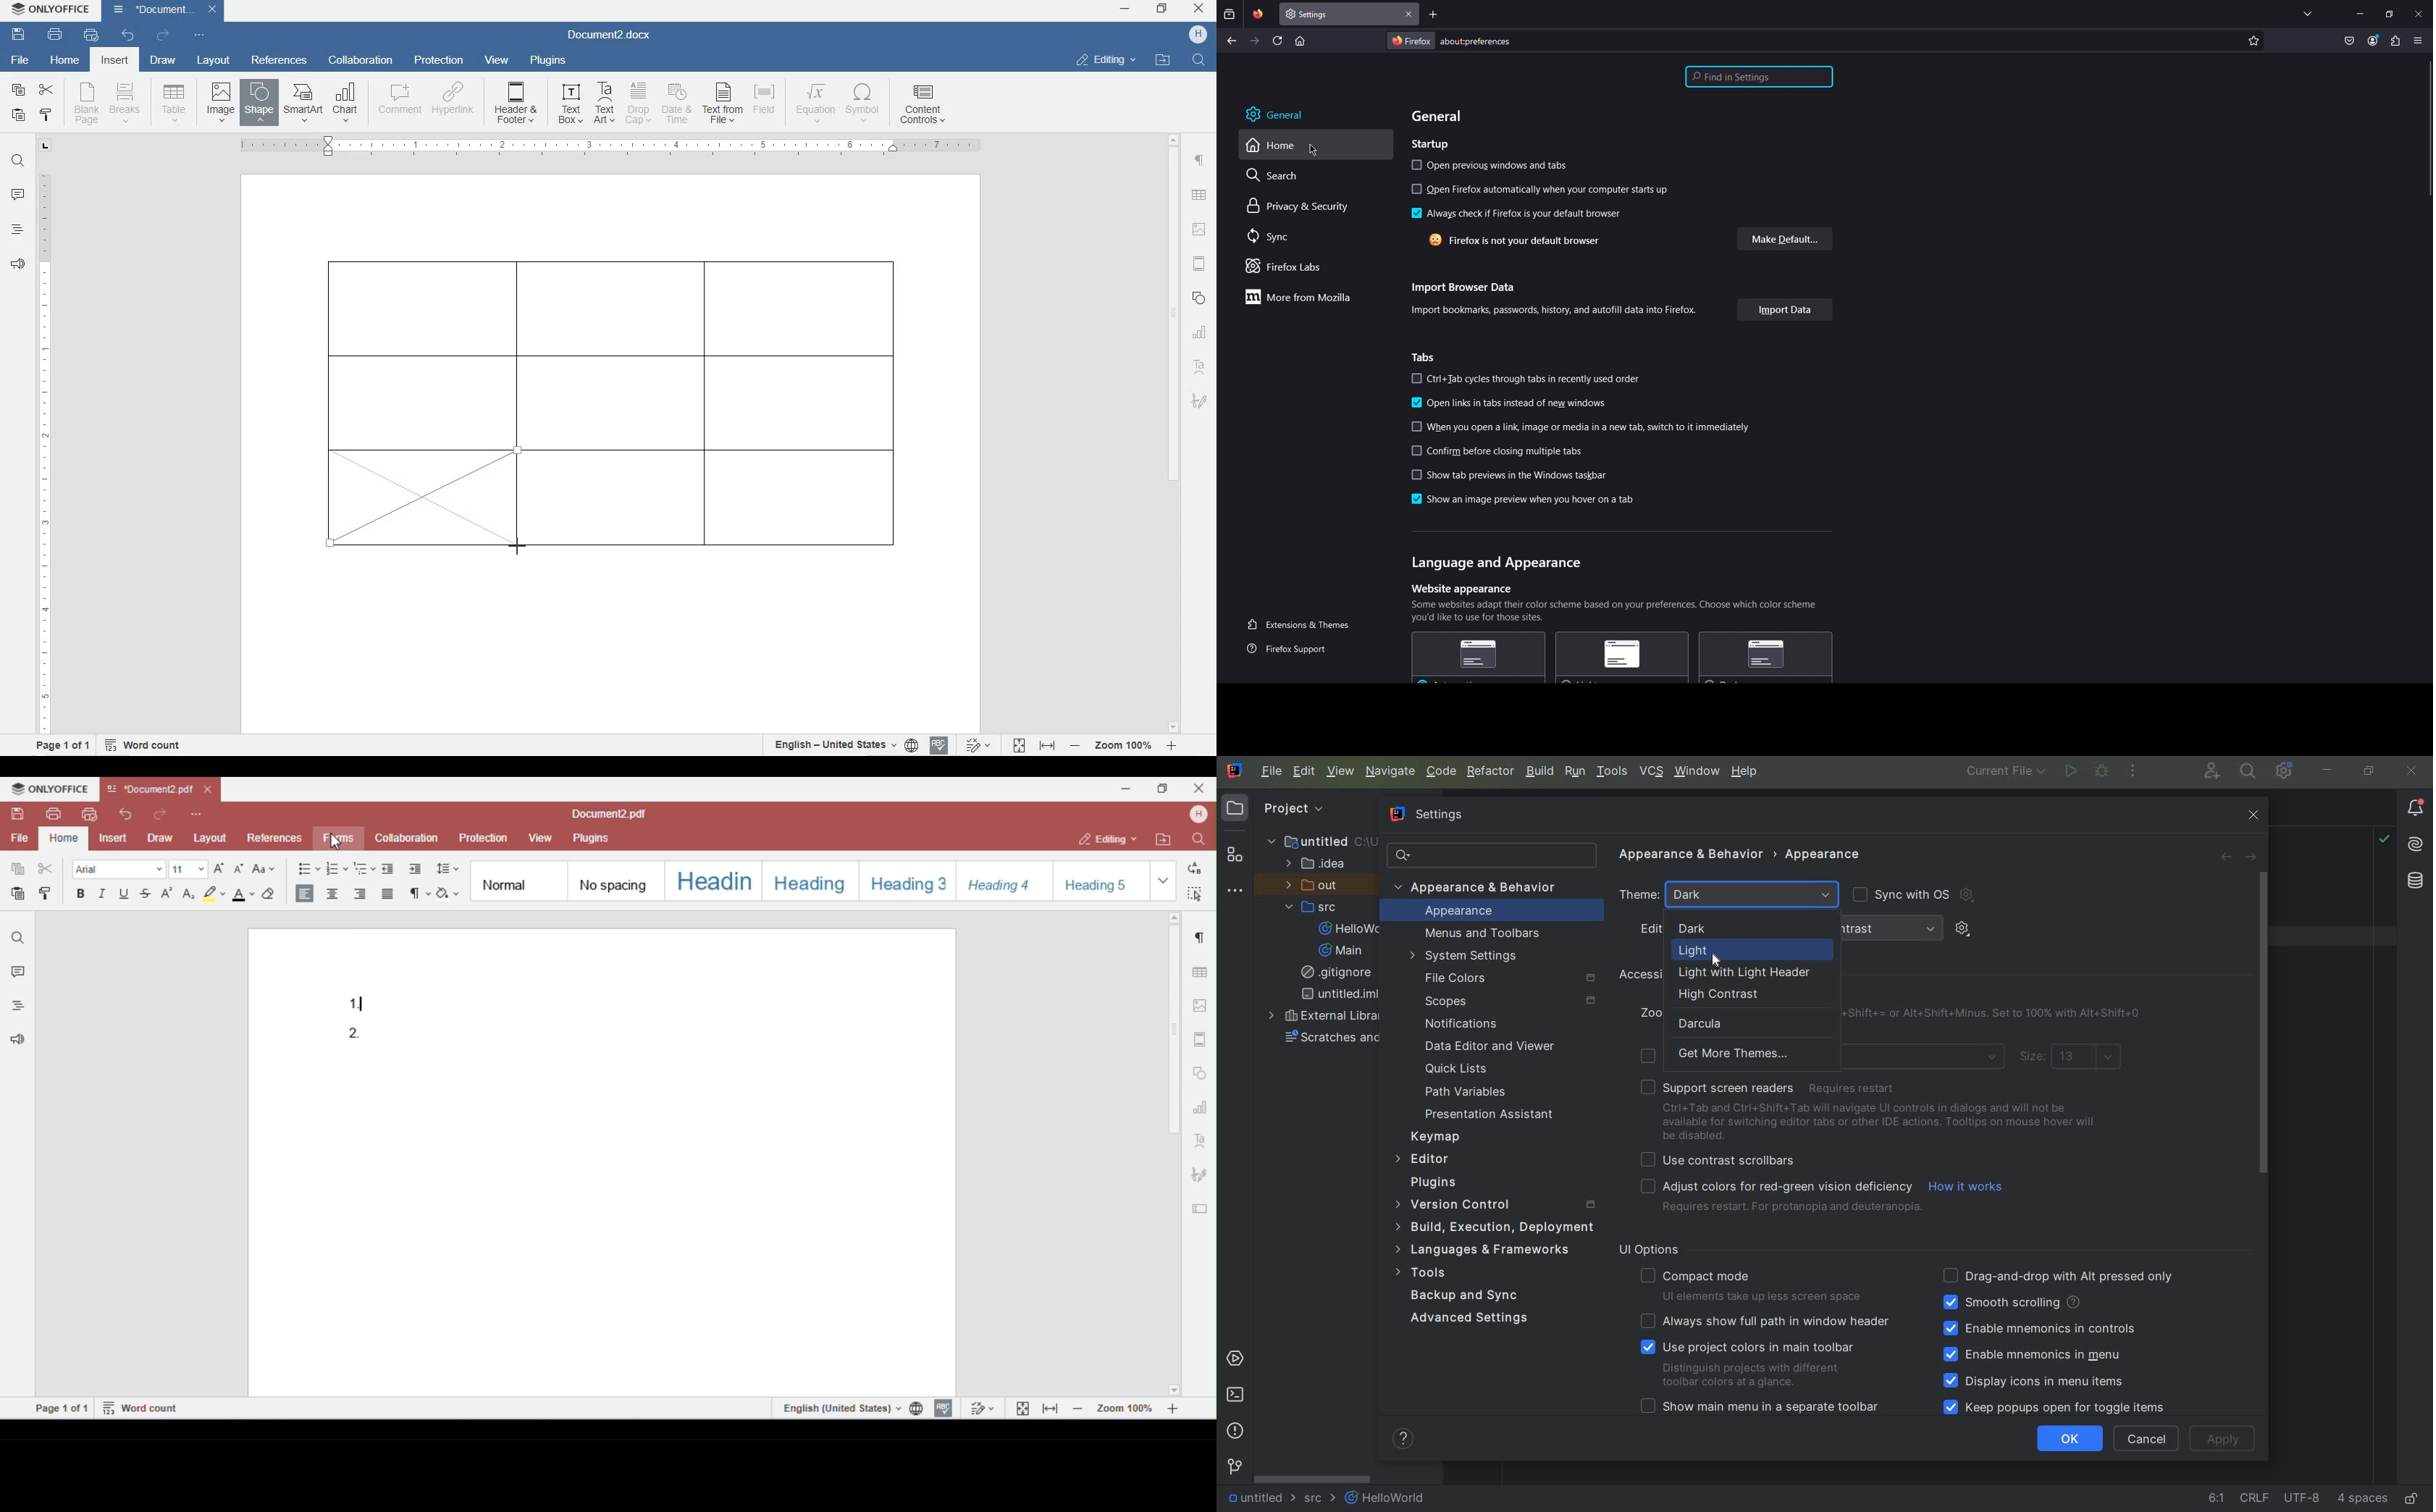 This screenshot has height=1512, width=2436. Describe the element at coordinates (1478, 657) in the screenshot. I see `Appearance options 1` at that location.